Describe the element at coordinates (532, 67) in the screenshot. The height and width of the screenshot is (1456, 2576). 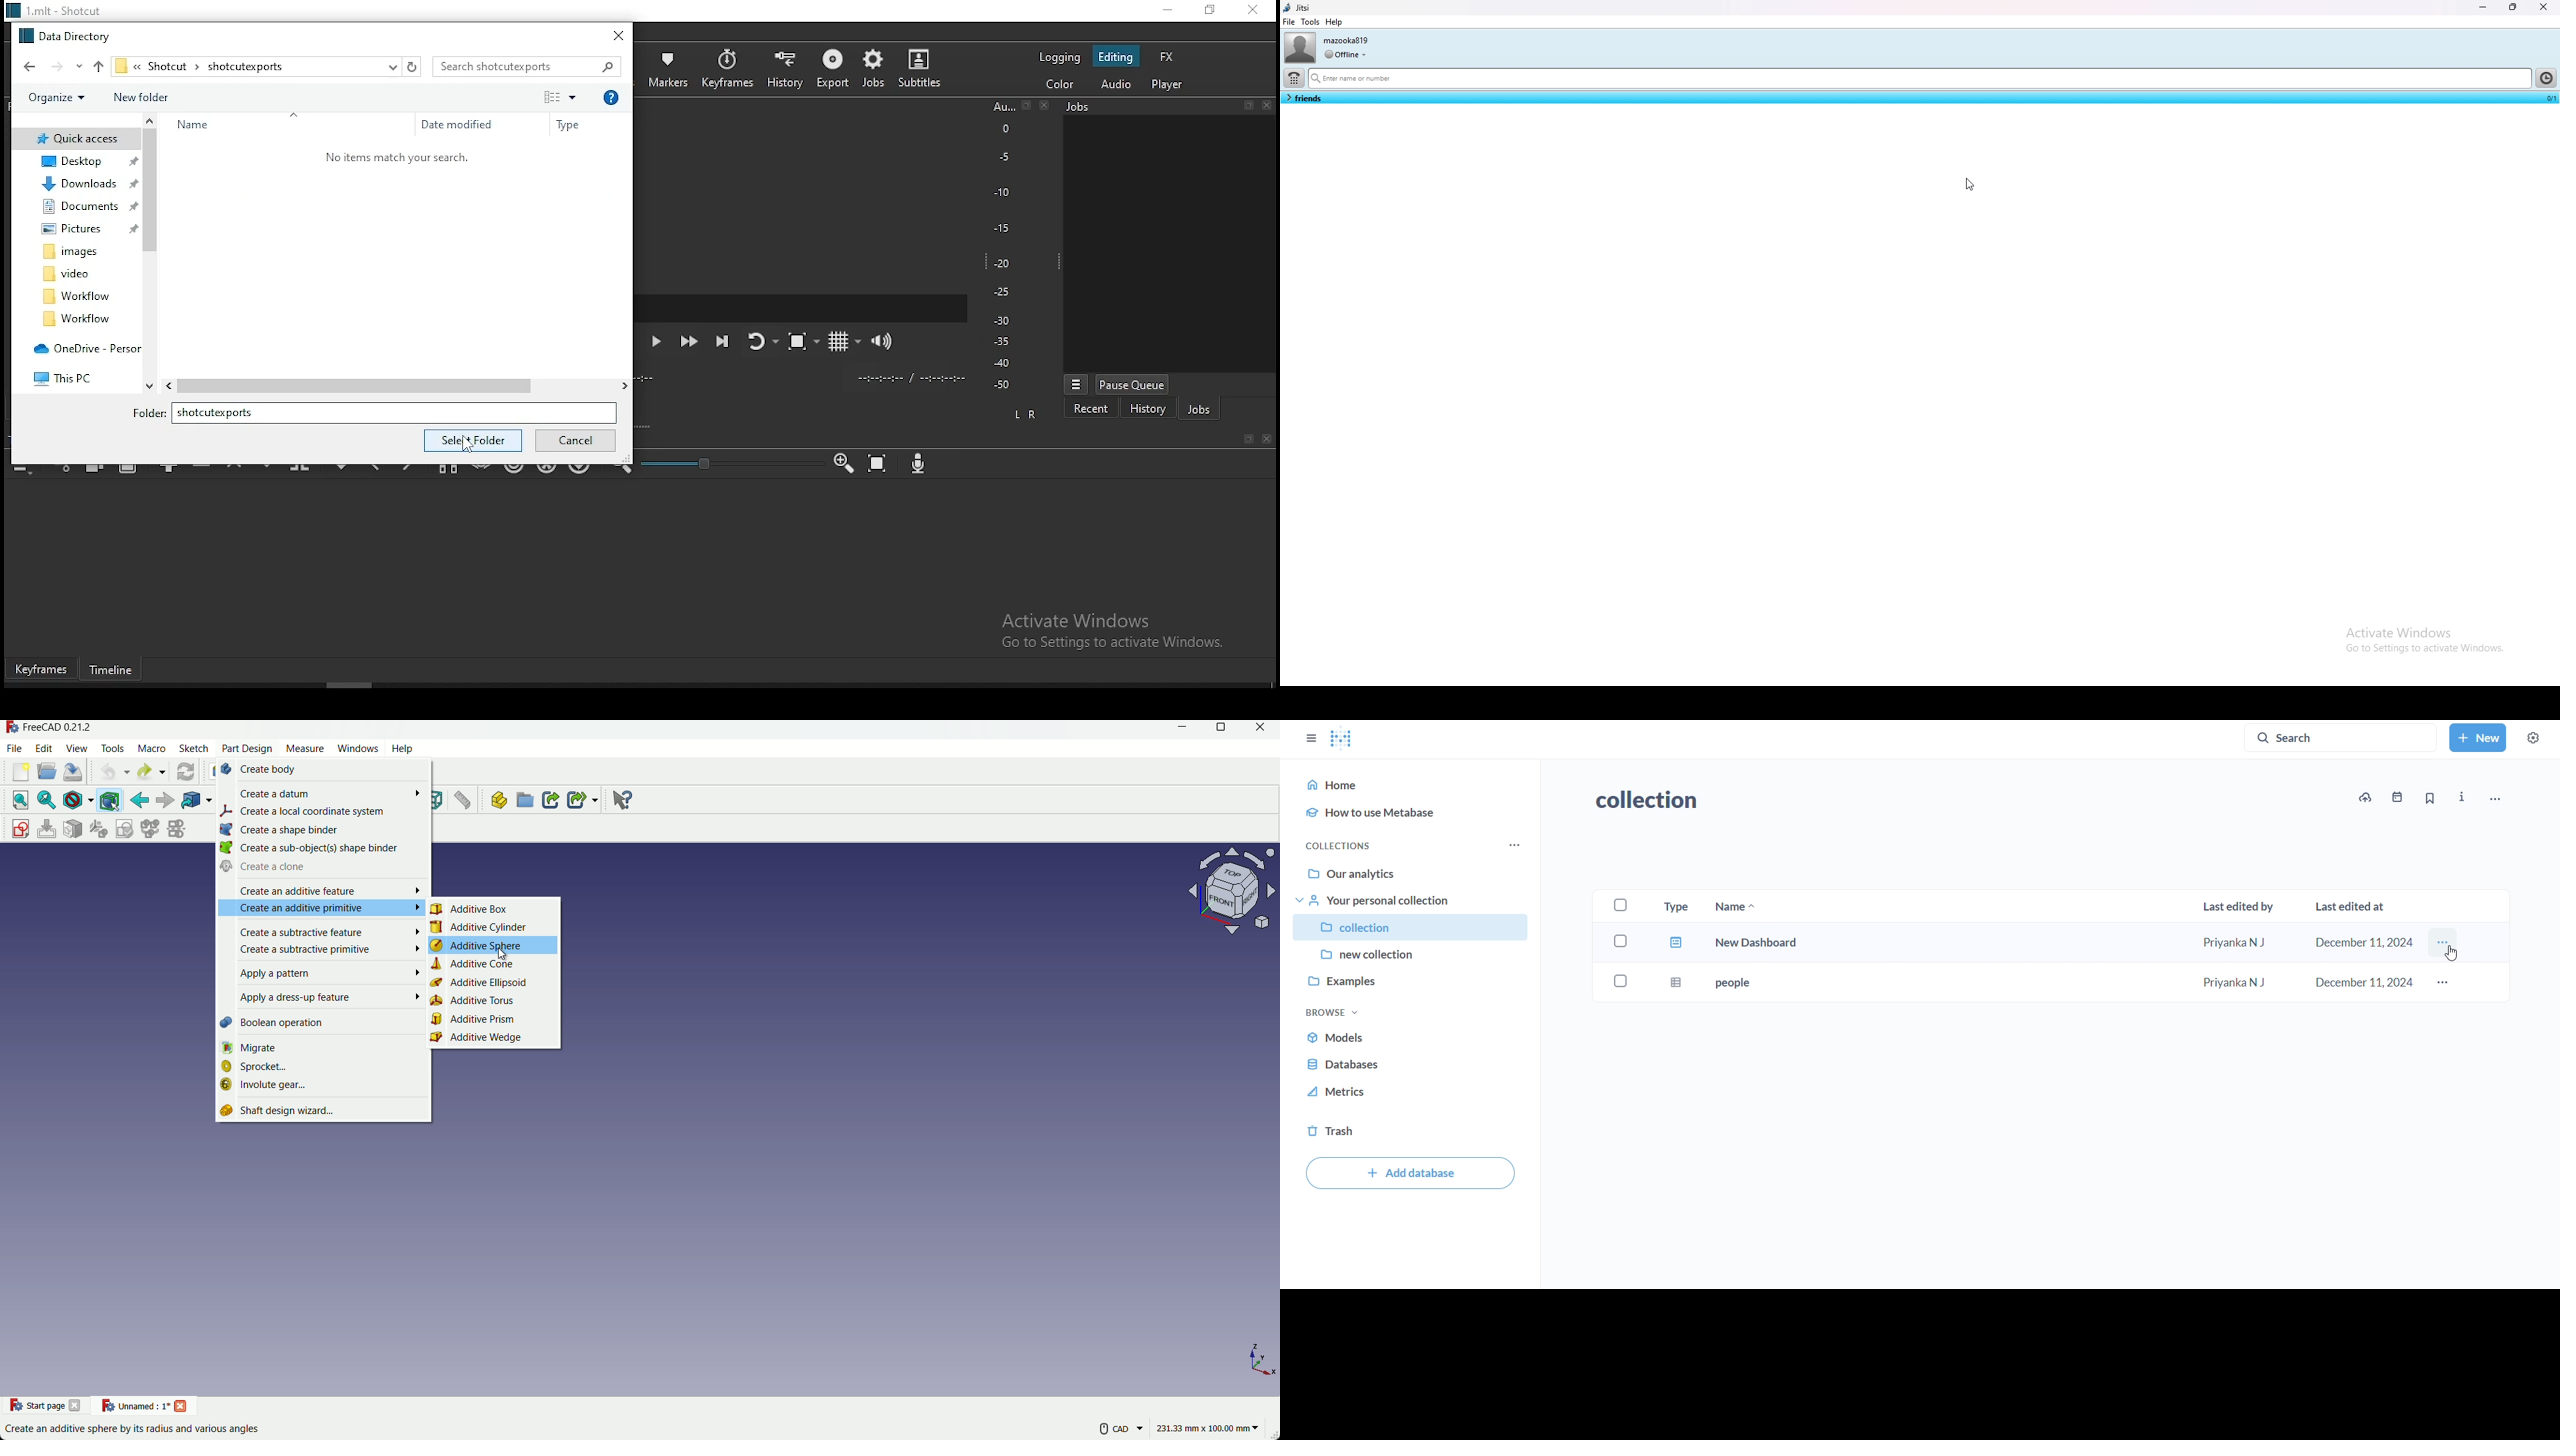
I see `search` at that location.